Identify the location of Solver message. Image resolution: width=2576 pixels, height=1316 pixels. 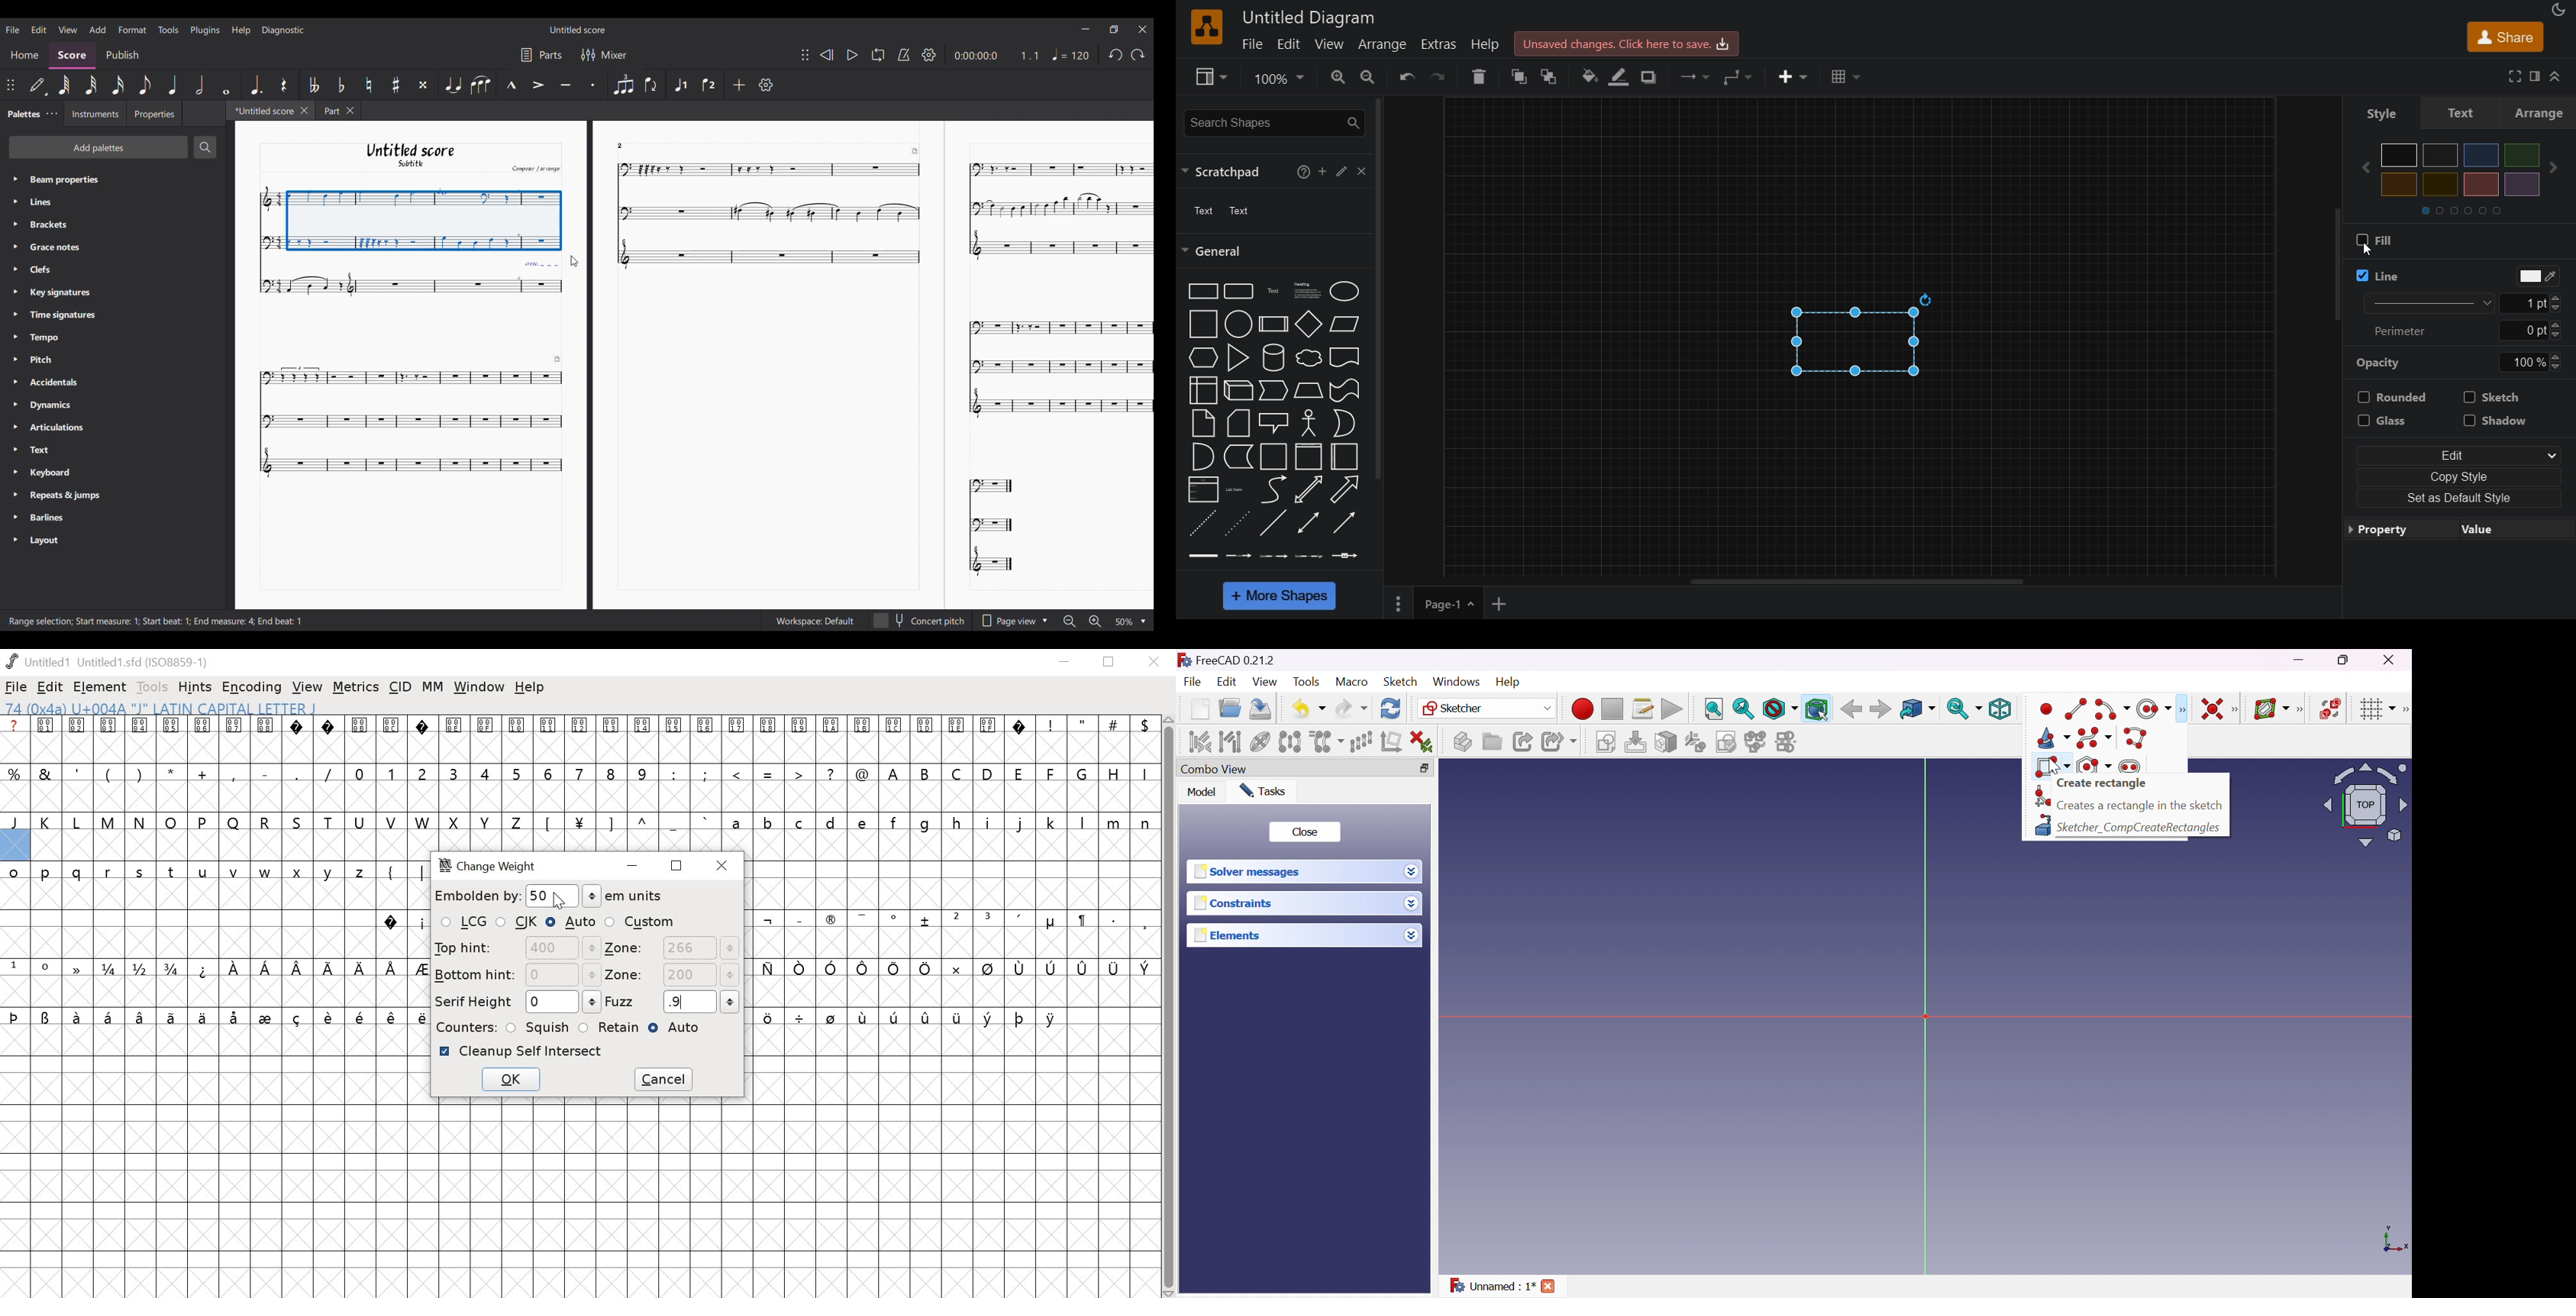
(1250, 872).